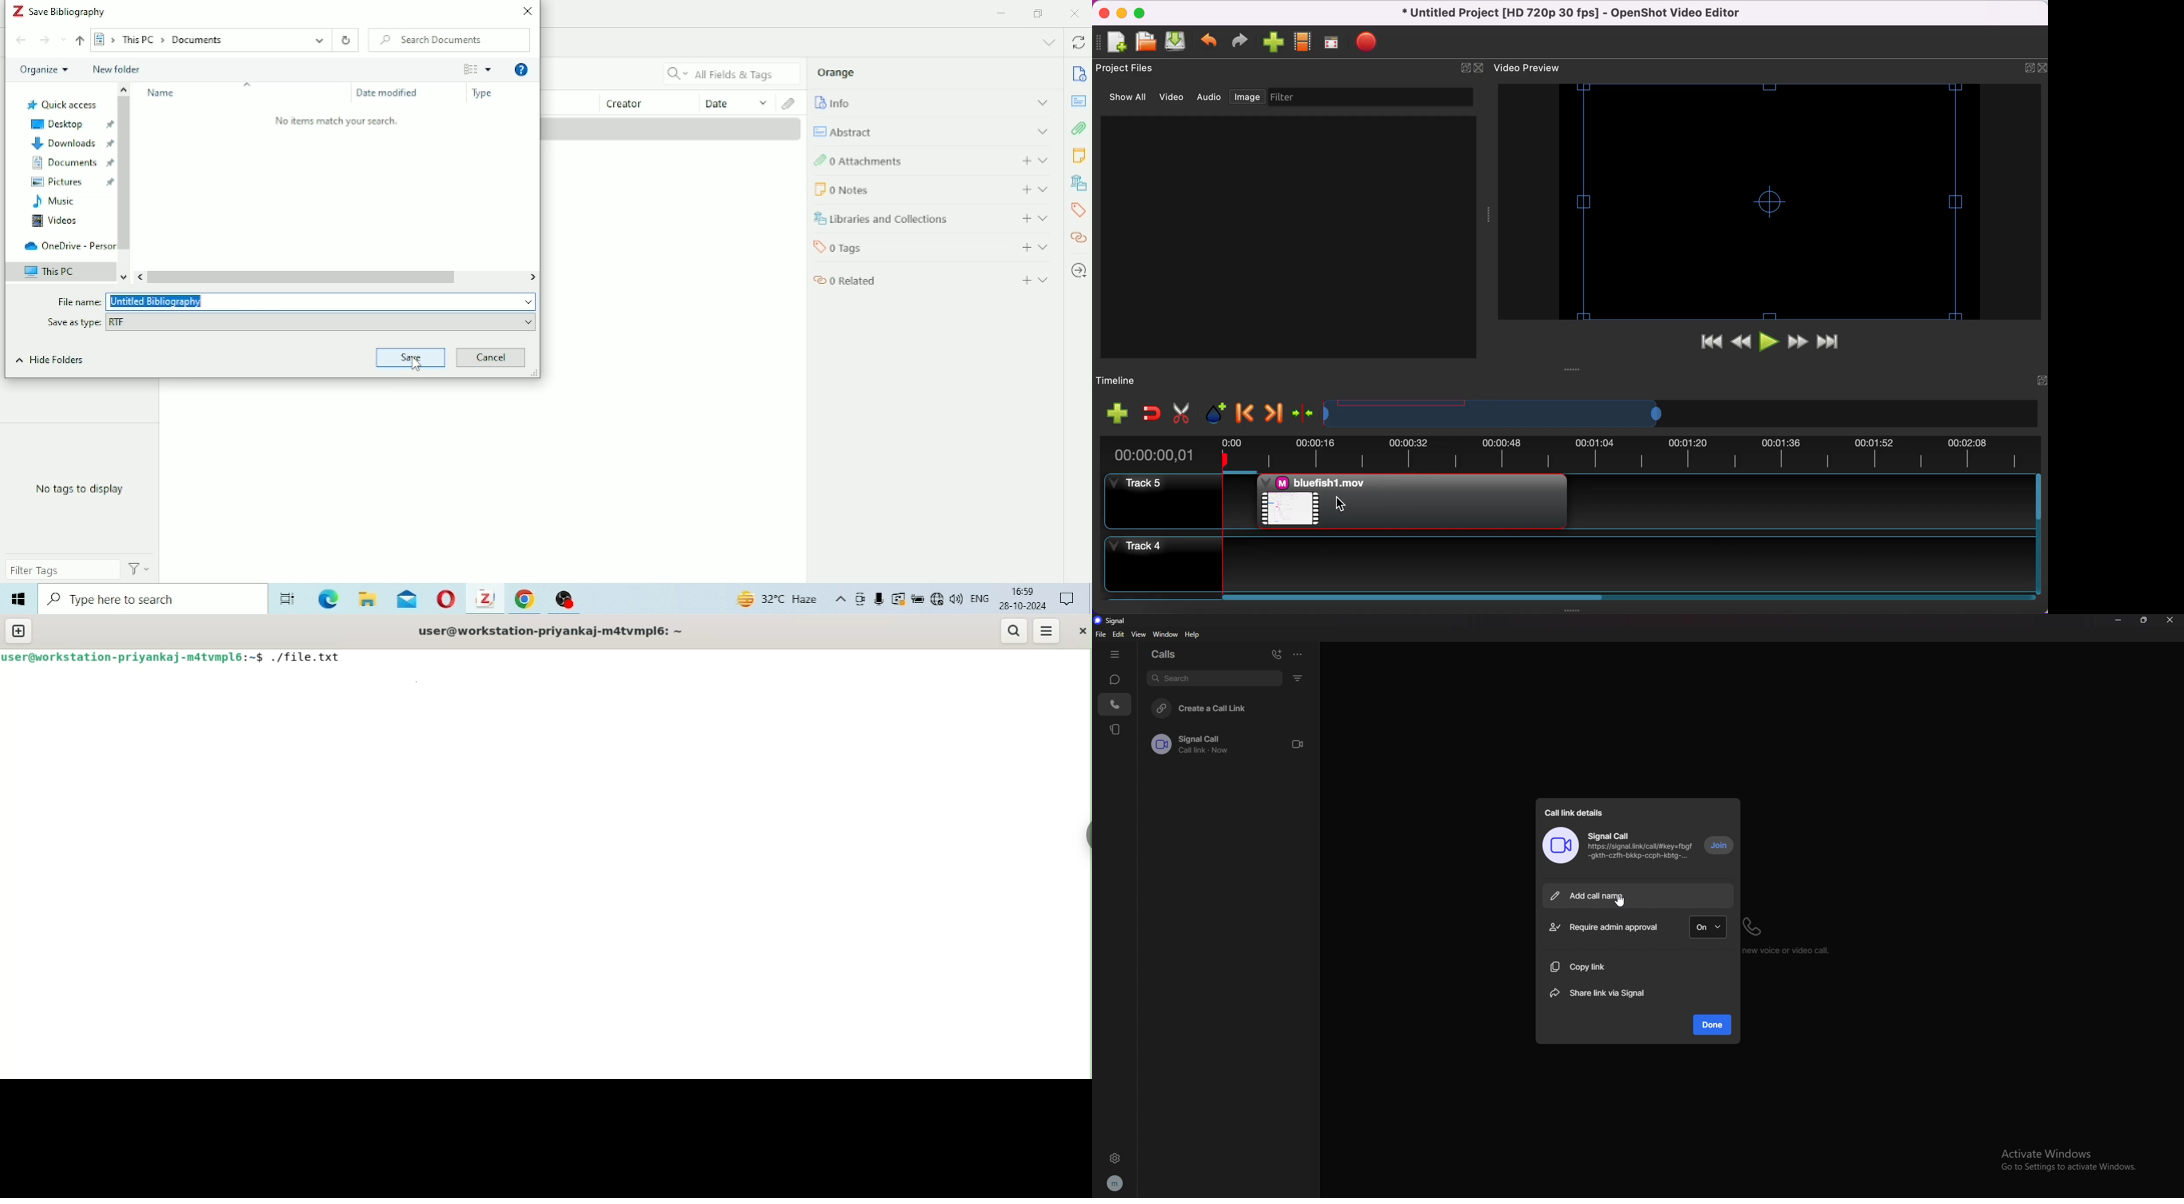  What do you see at coordinates (1232, 744) in the screenshot?
I see `call link` at bounding box center [1232, 744].